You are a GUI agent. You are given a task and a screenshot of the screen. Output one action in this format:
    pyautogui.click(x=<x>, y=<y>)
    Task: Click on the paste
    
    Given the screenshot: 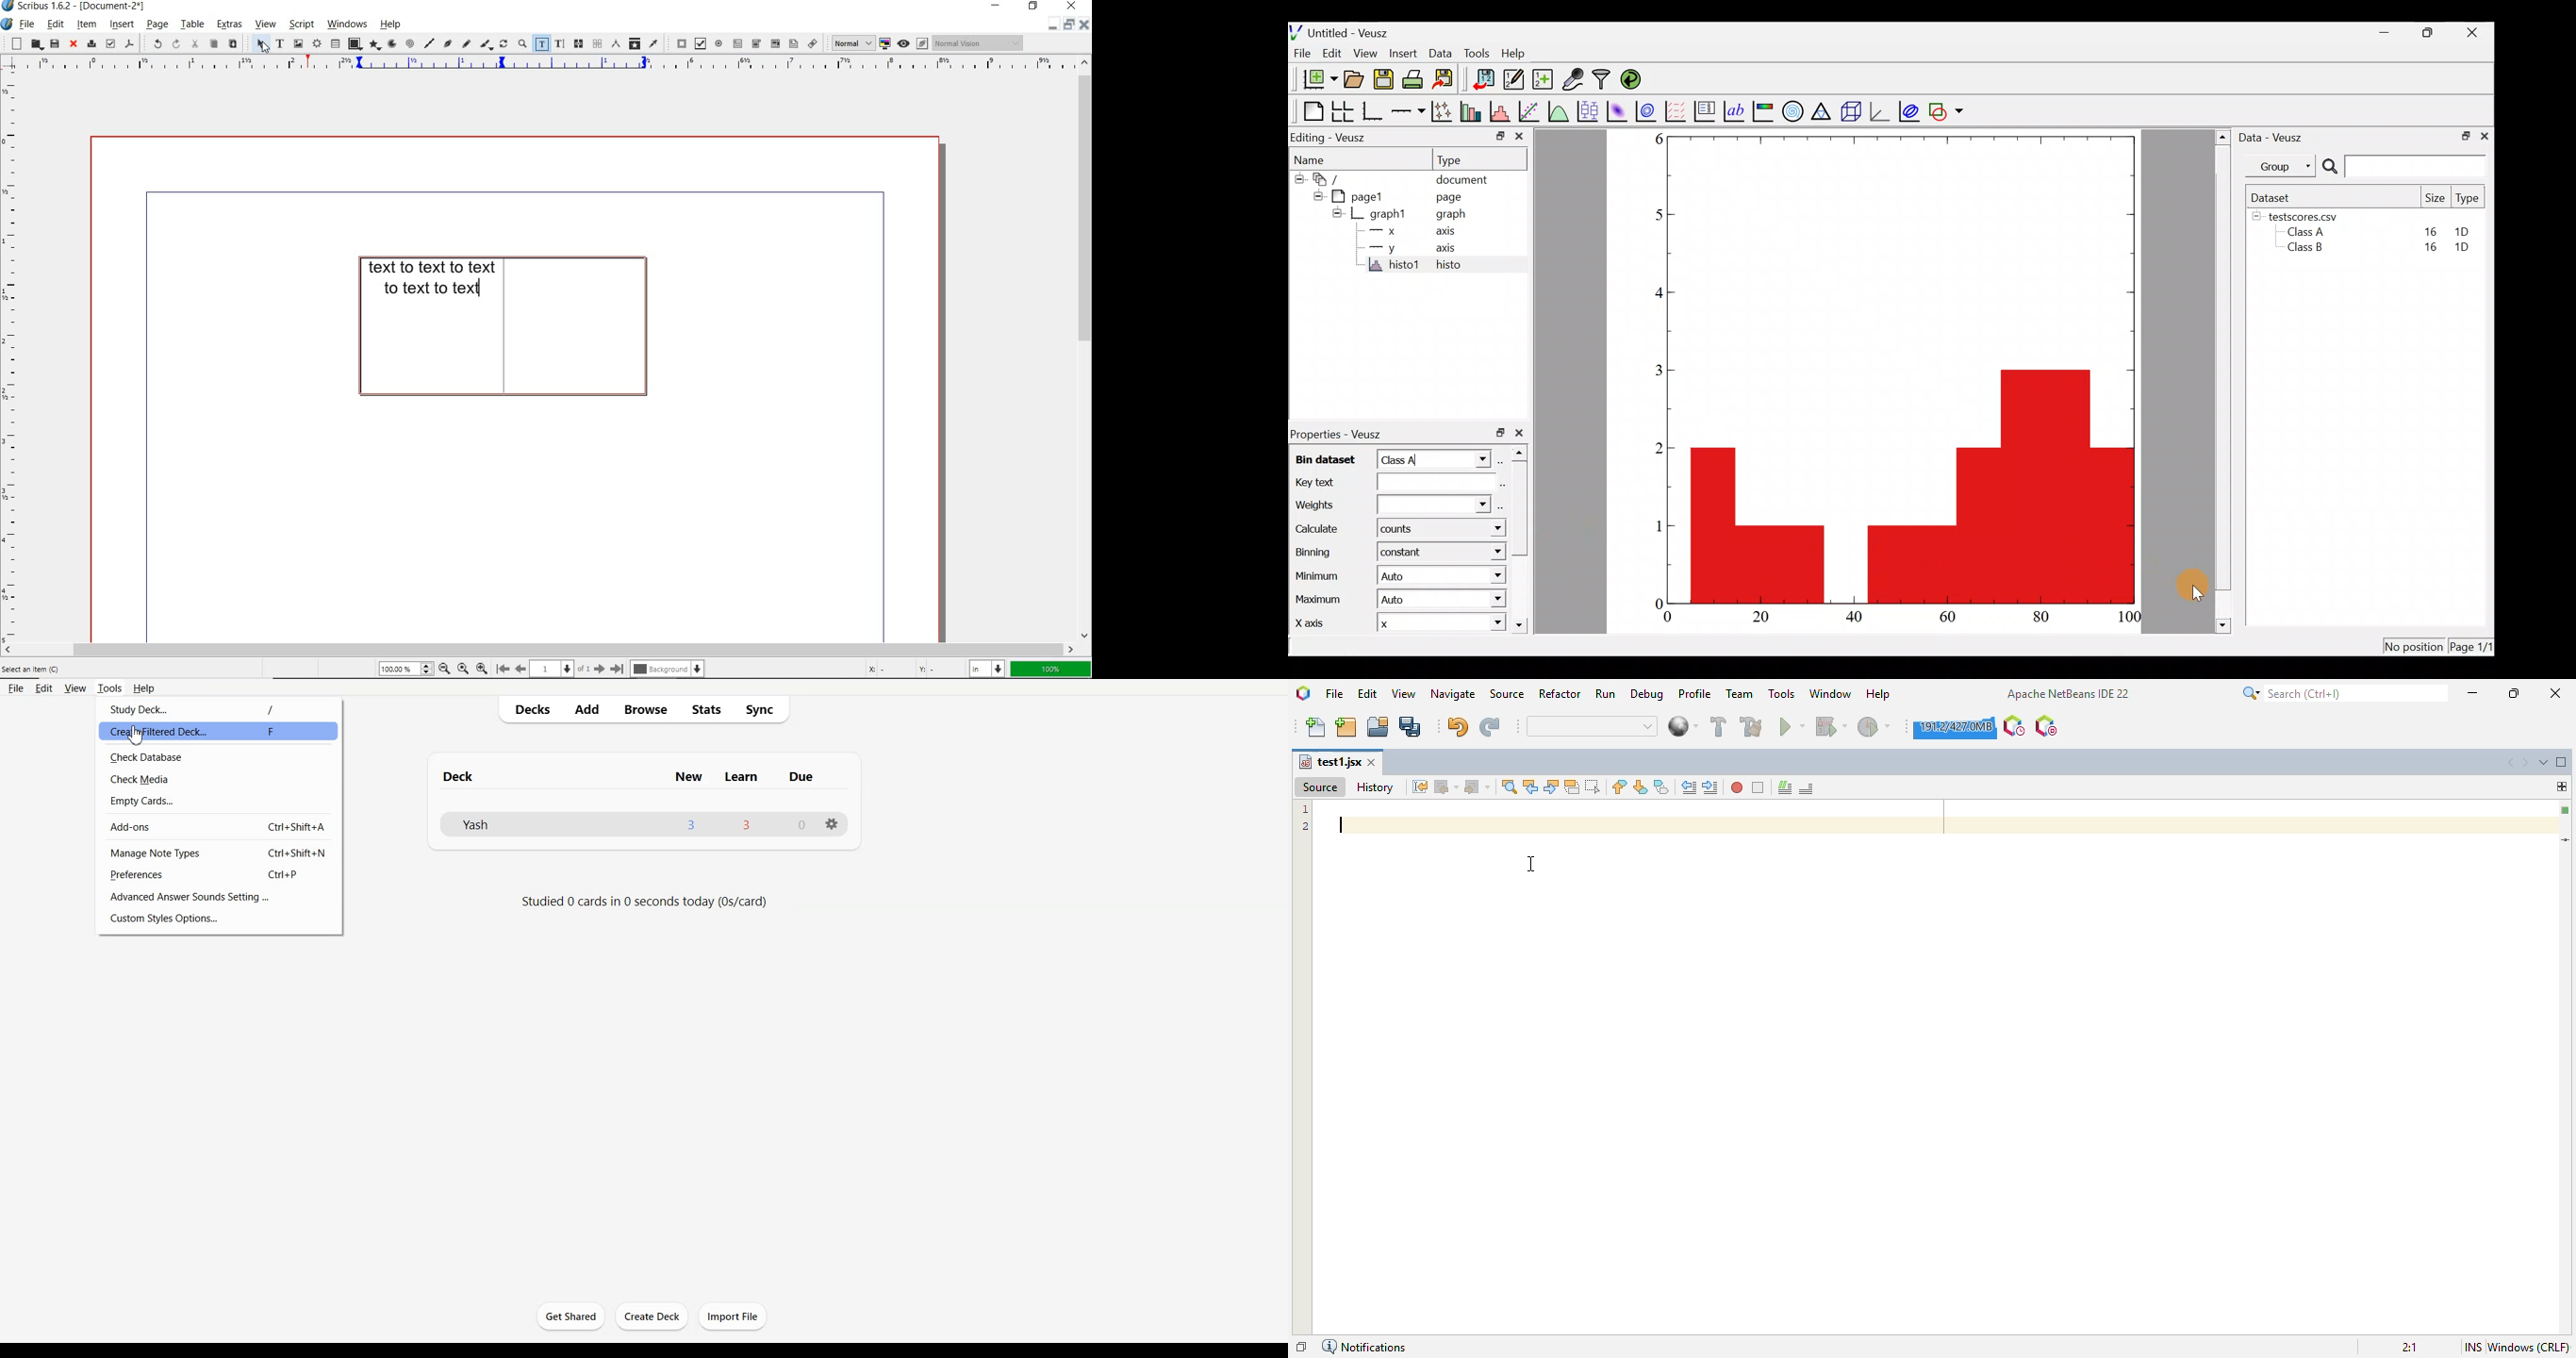 What is the action you would take?
    pyautogui.click(x=233, y=44)
    